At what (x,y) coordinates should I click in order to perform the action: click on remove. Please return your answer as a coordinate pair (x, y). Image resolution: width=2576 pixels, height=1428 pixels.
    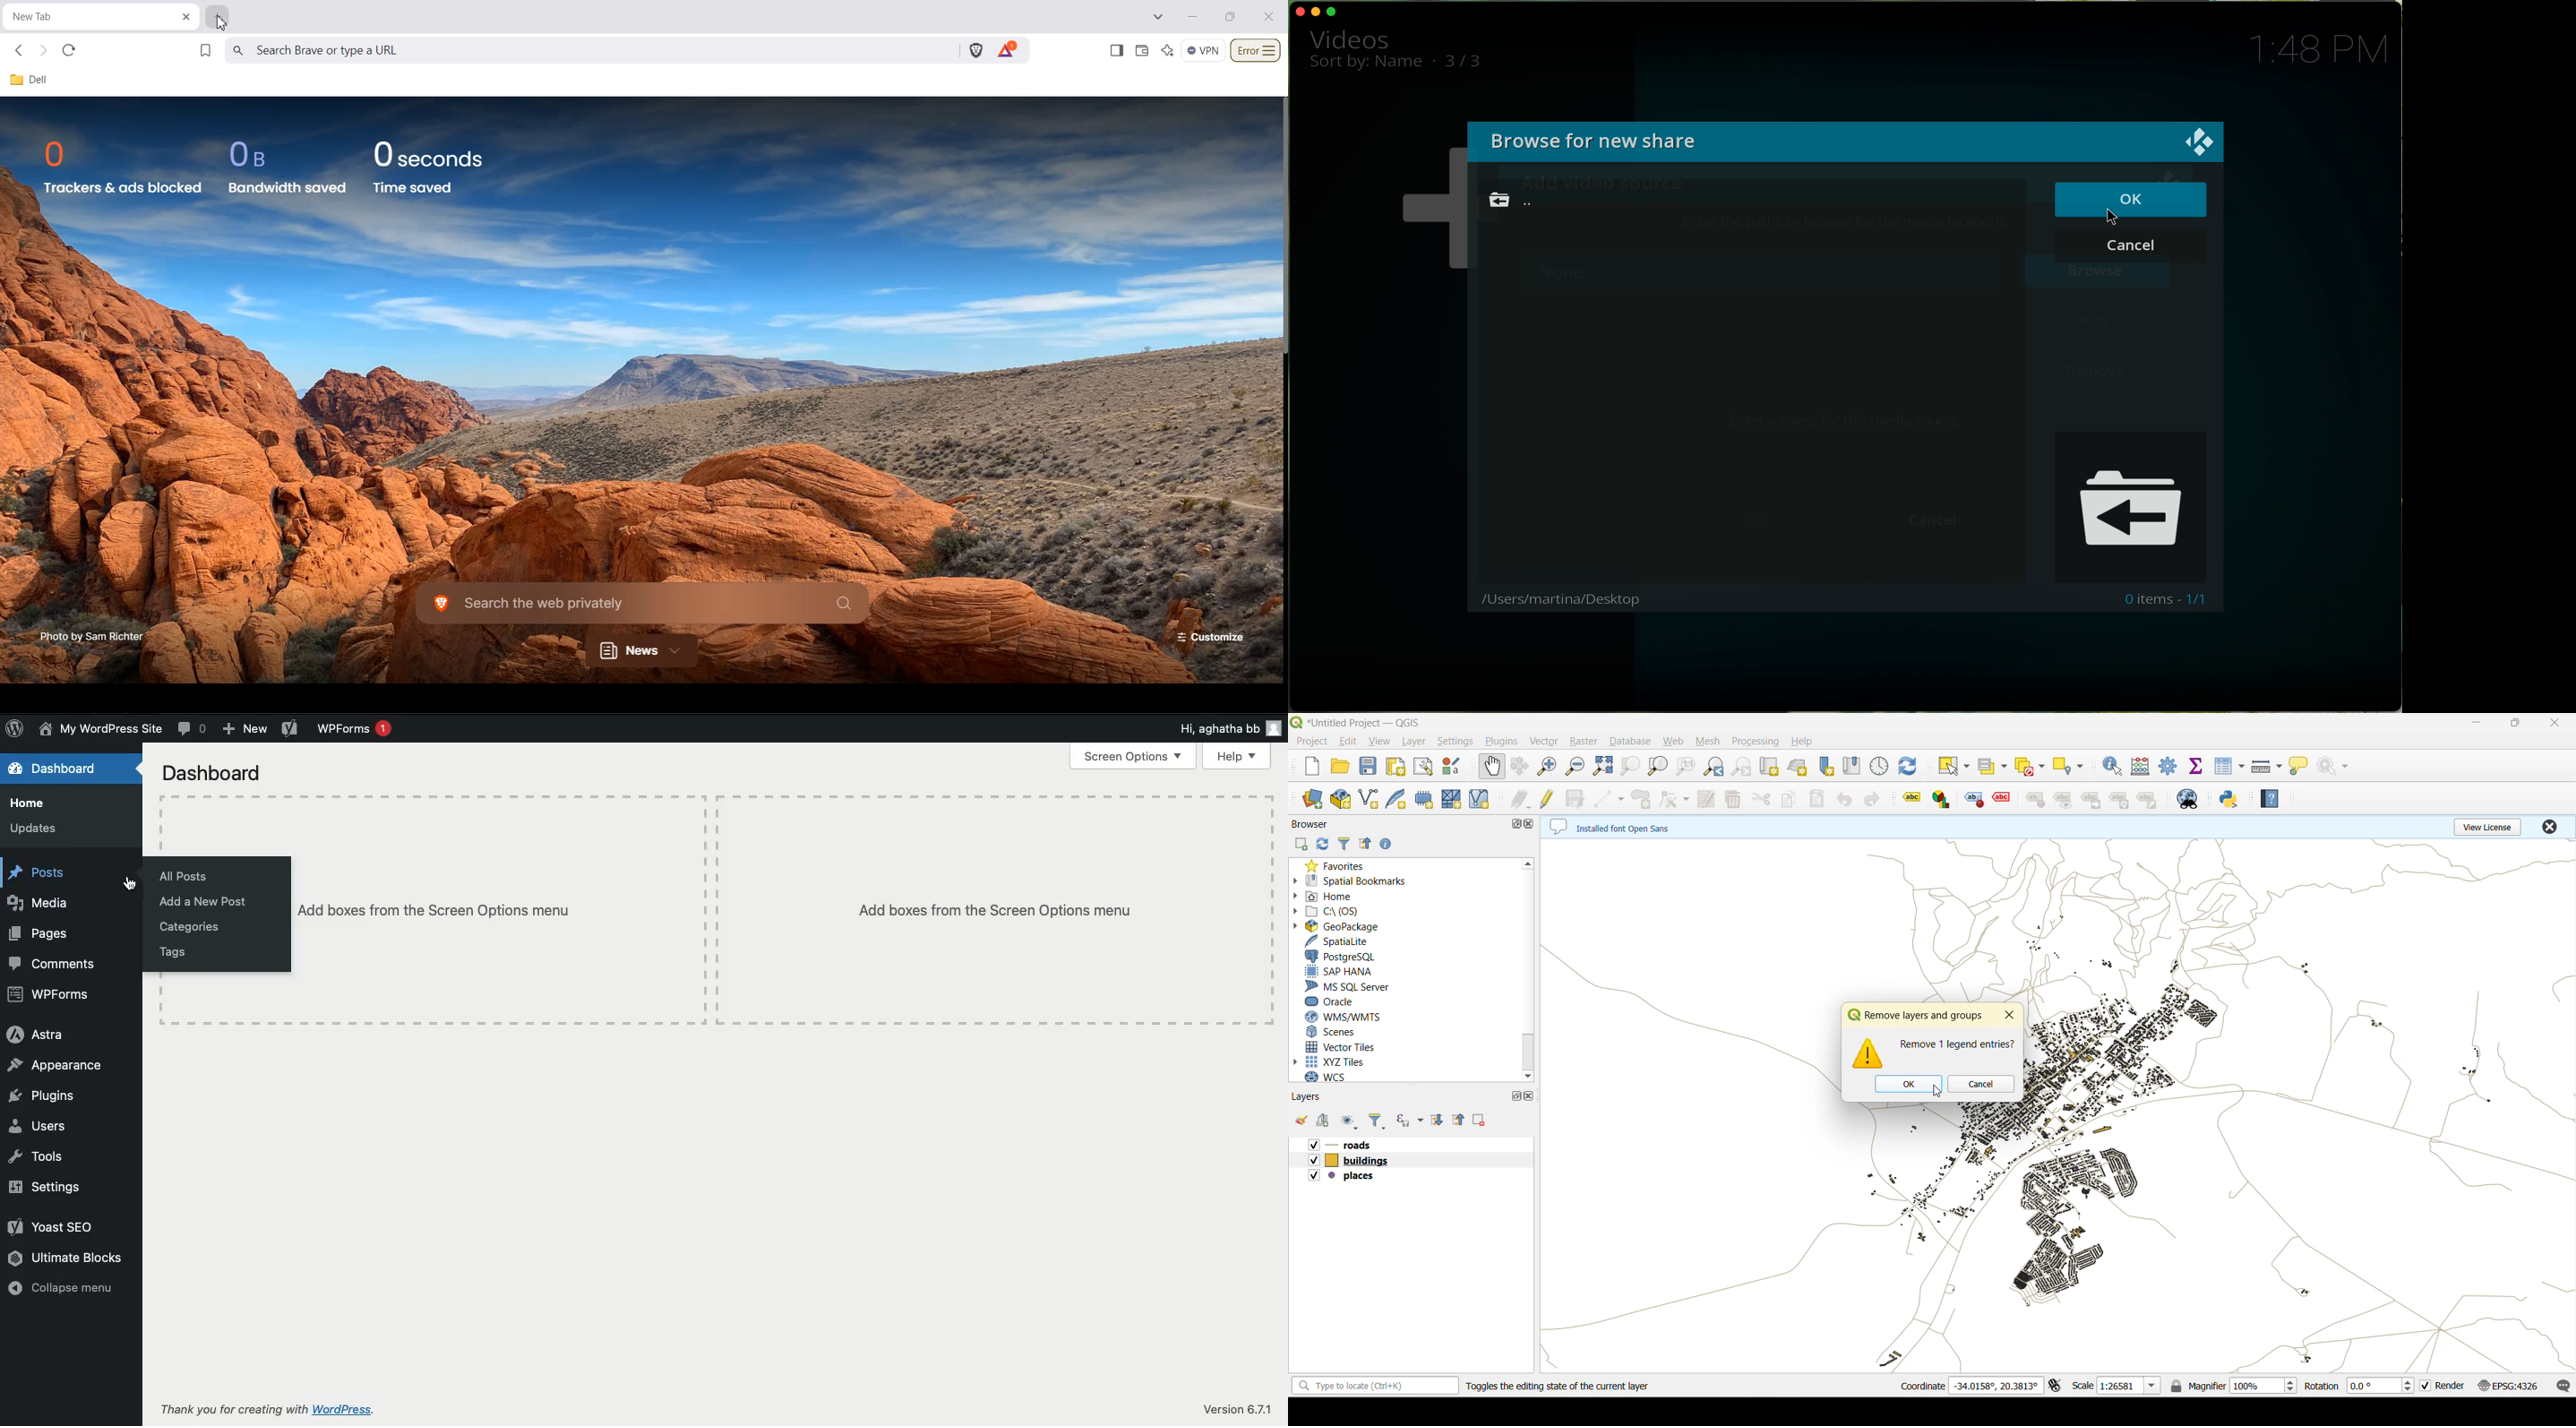
    Looking at the image, I should click on (1479, 1121).